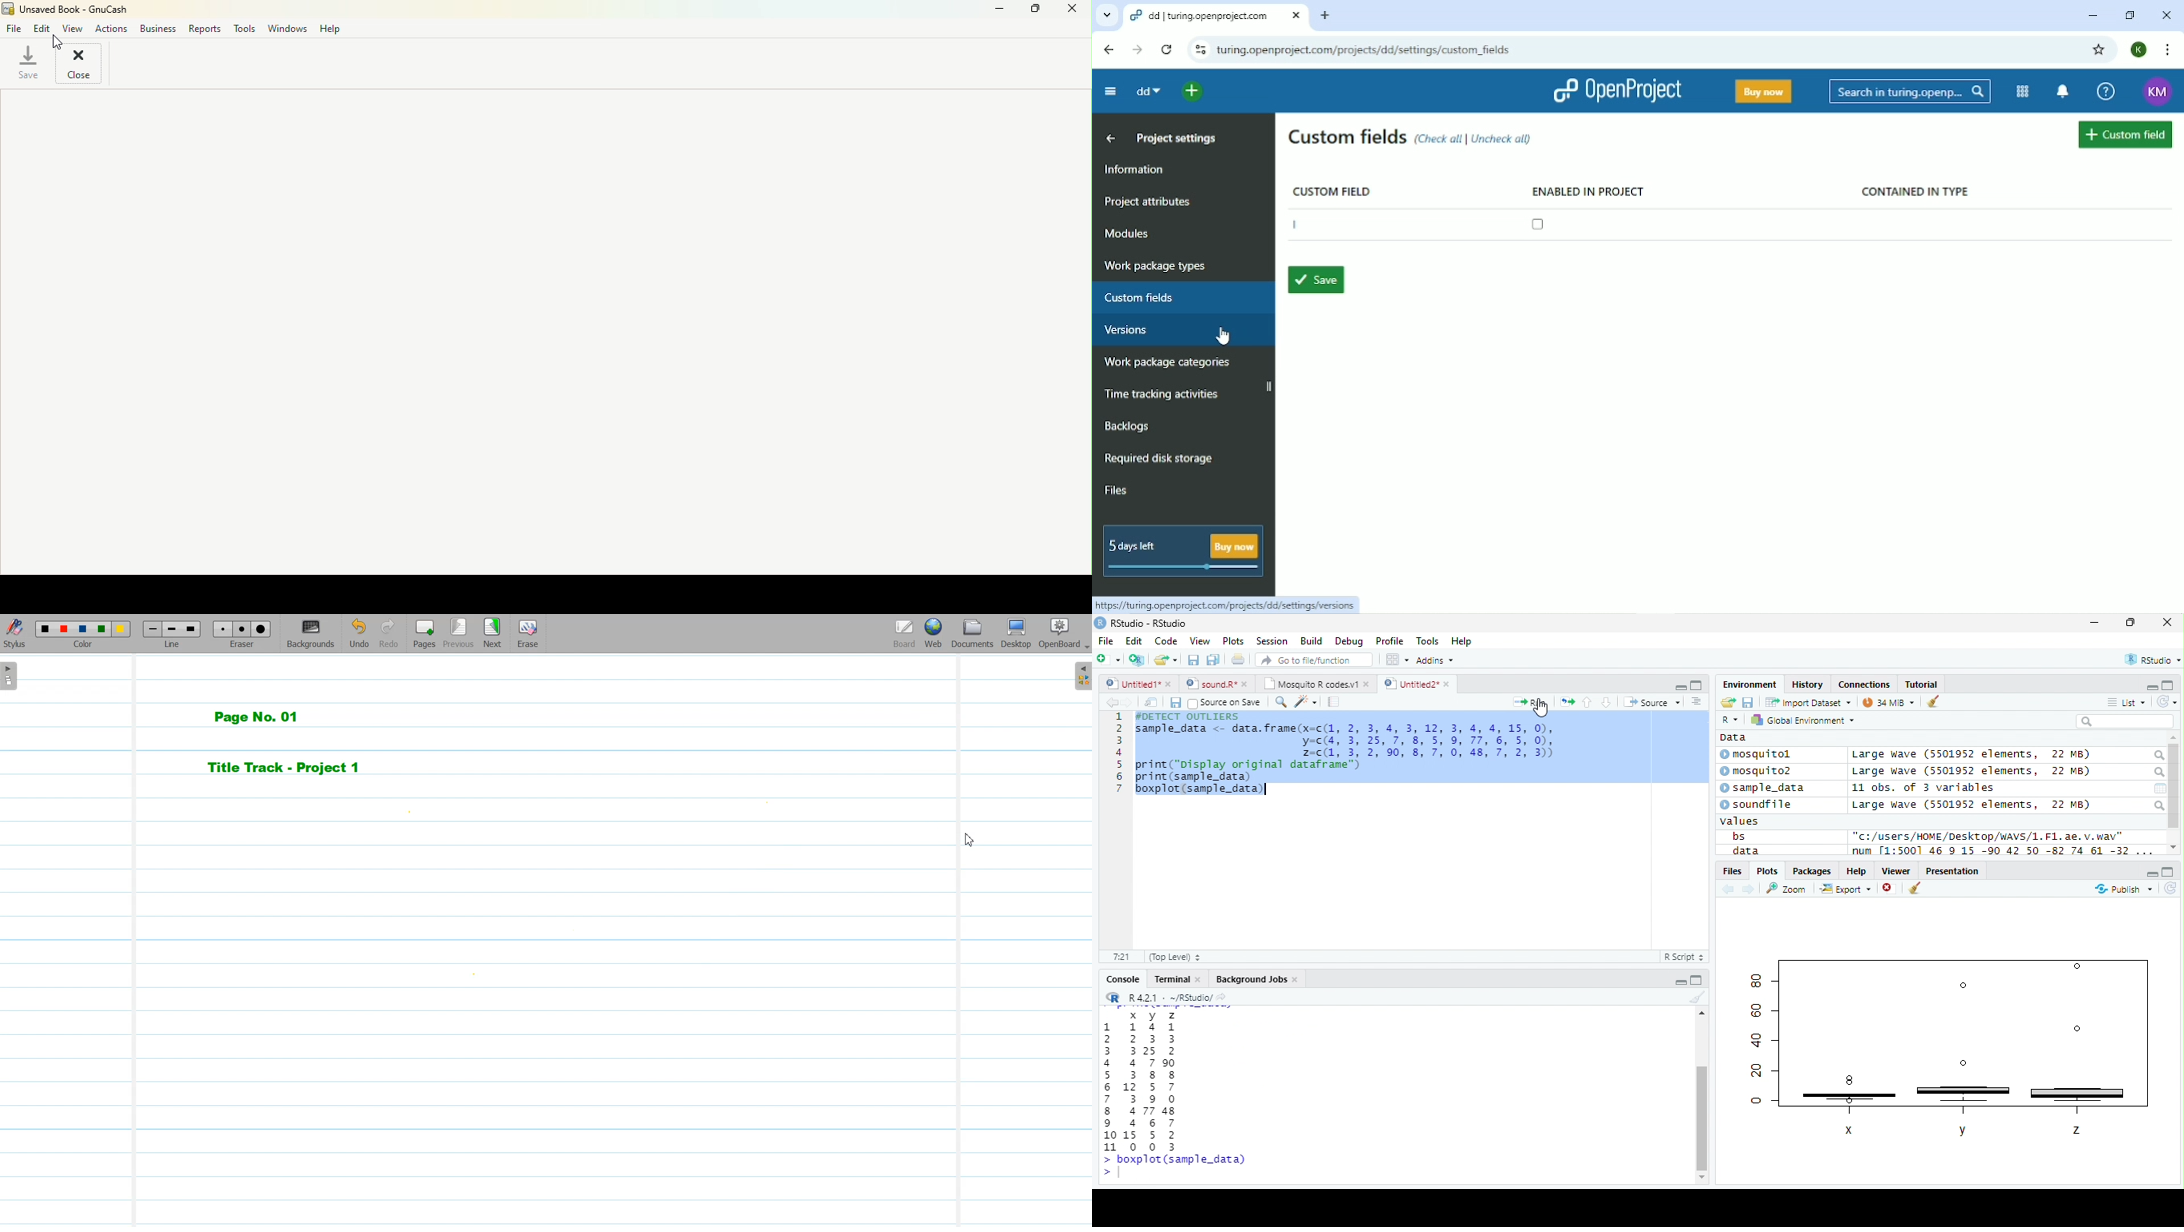 This screenshot has height=1232, width=2184. What do you see at coordinates (1272, 640) in the screenshot?
I see `Session` at bounding box center [1272, 640].